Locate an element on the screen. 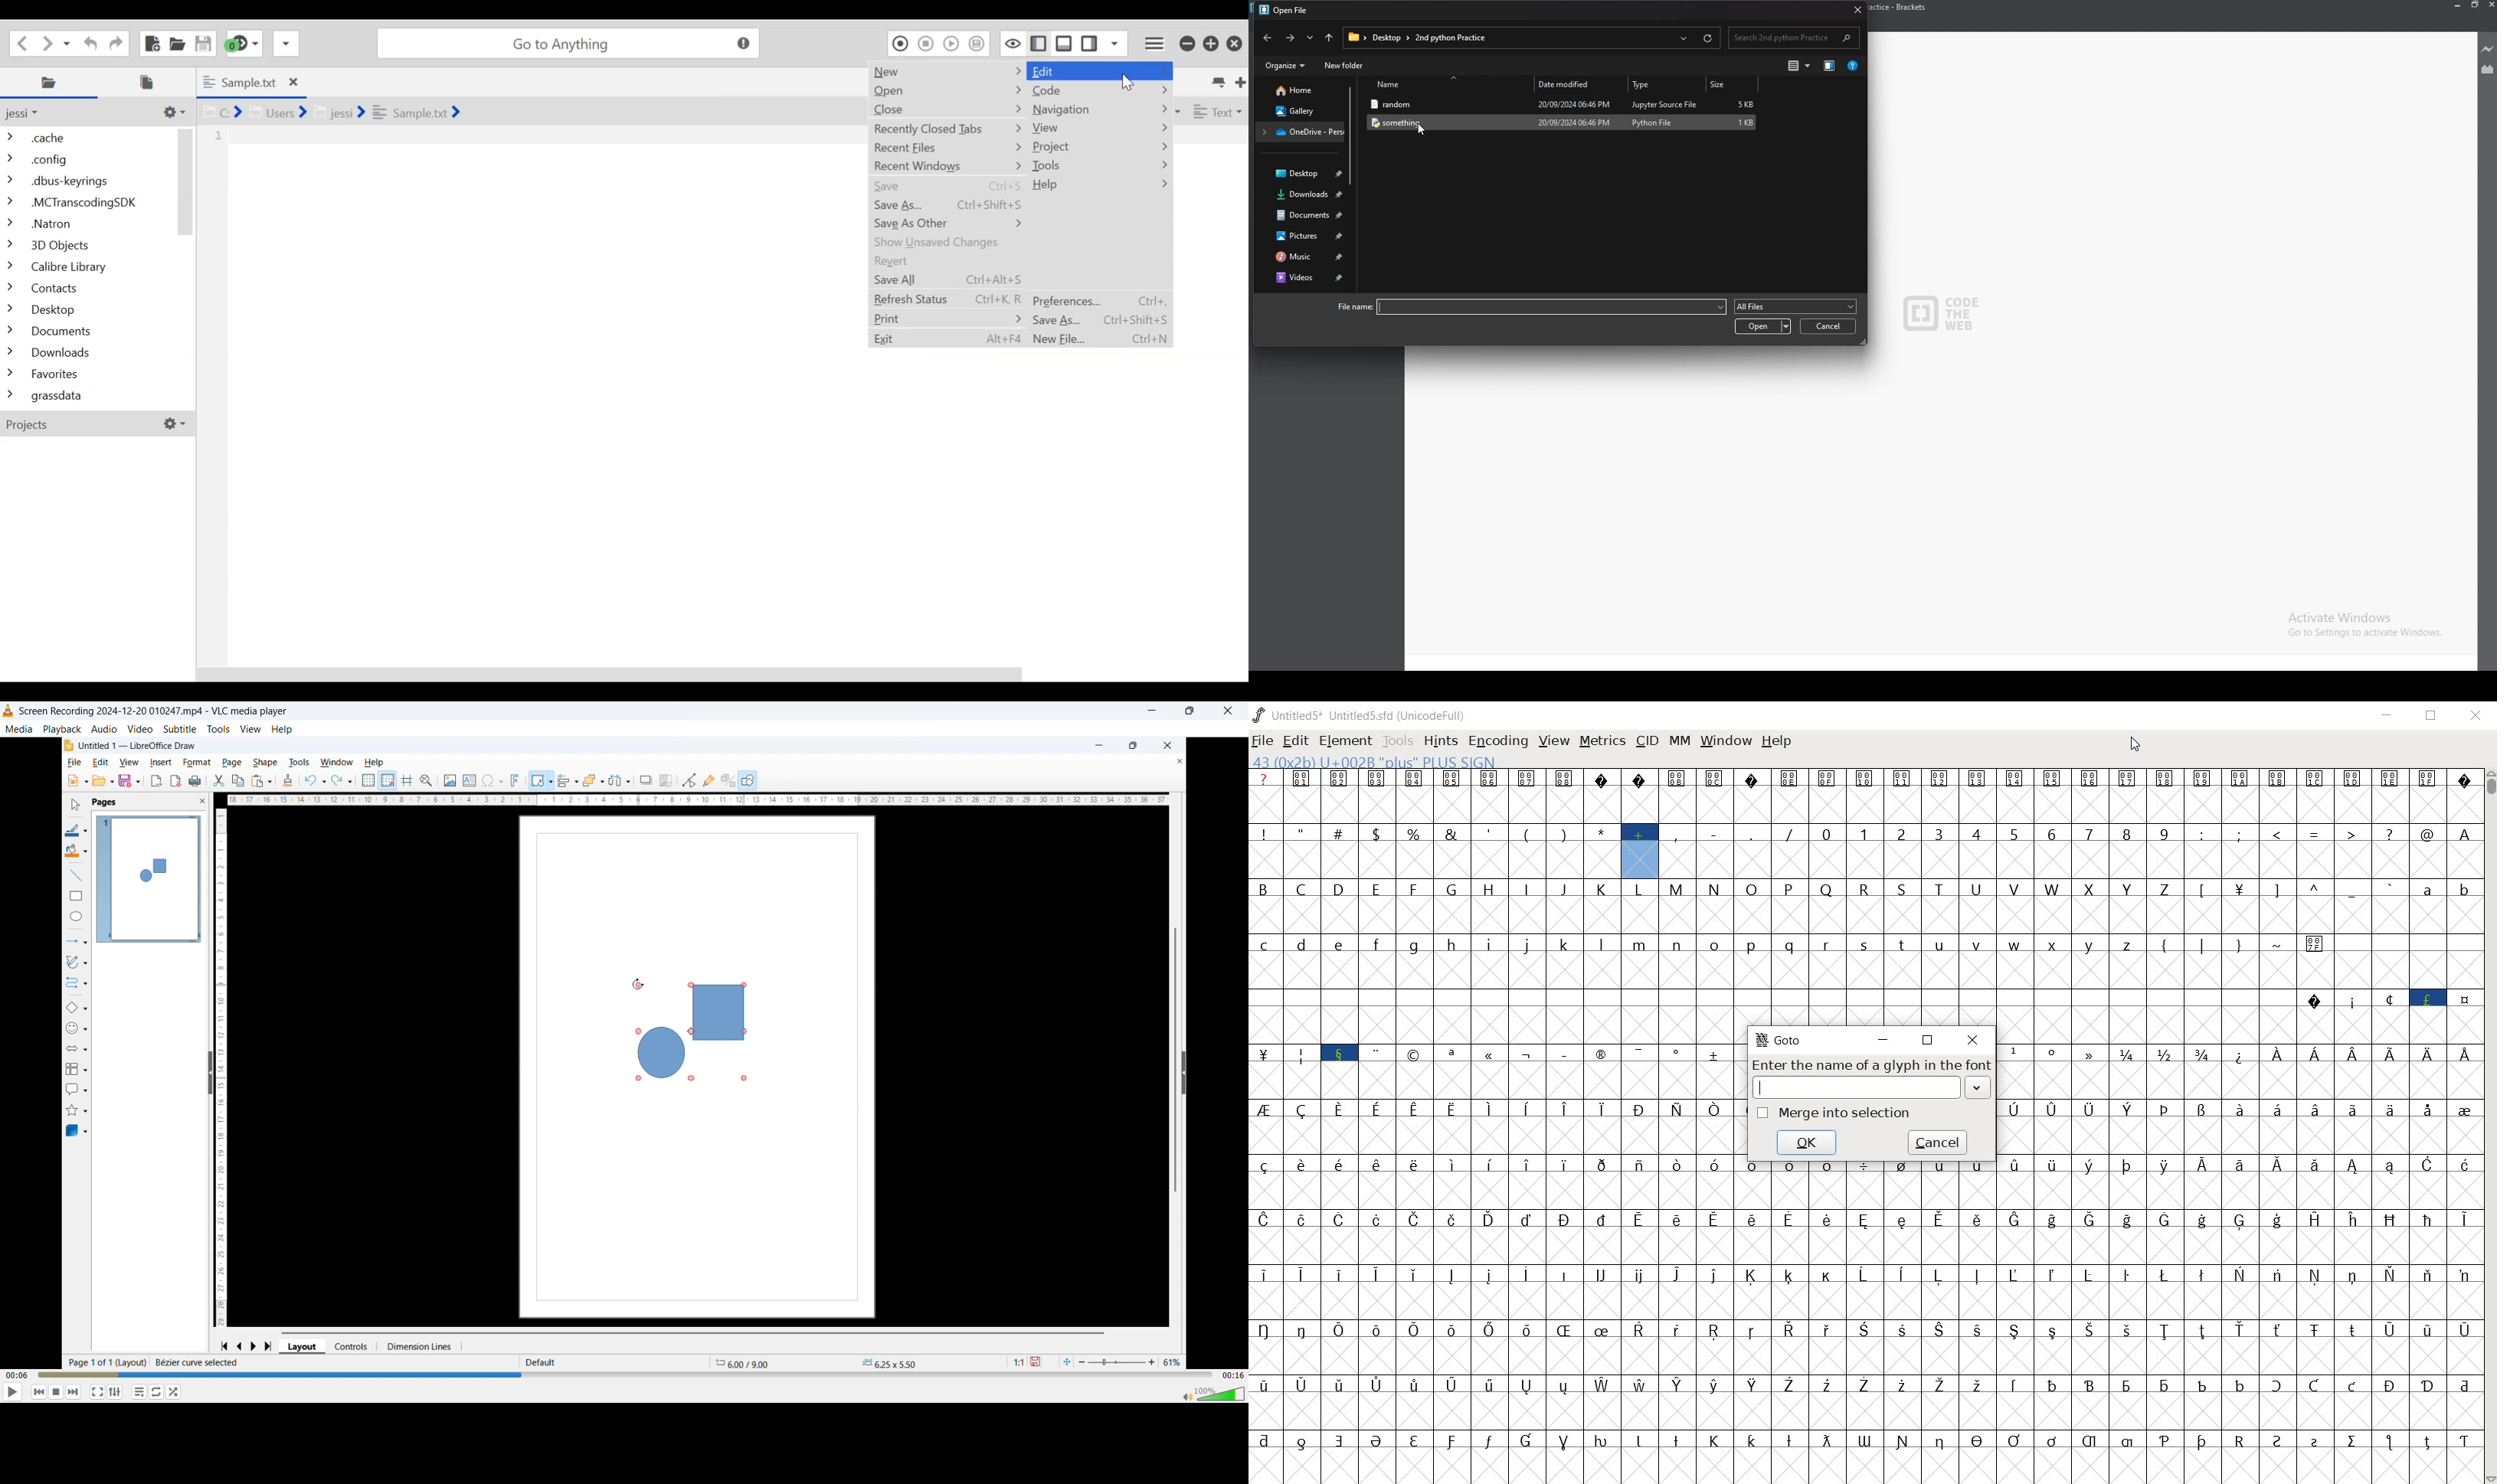  folder is located at coordinates (1301, 132).